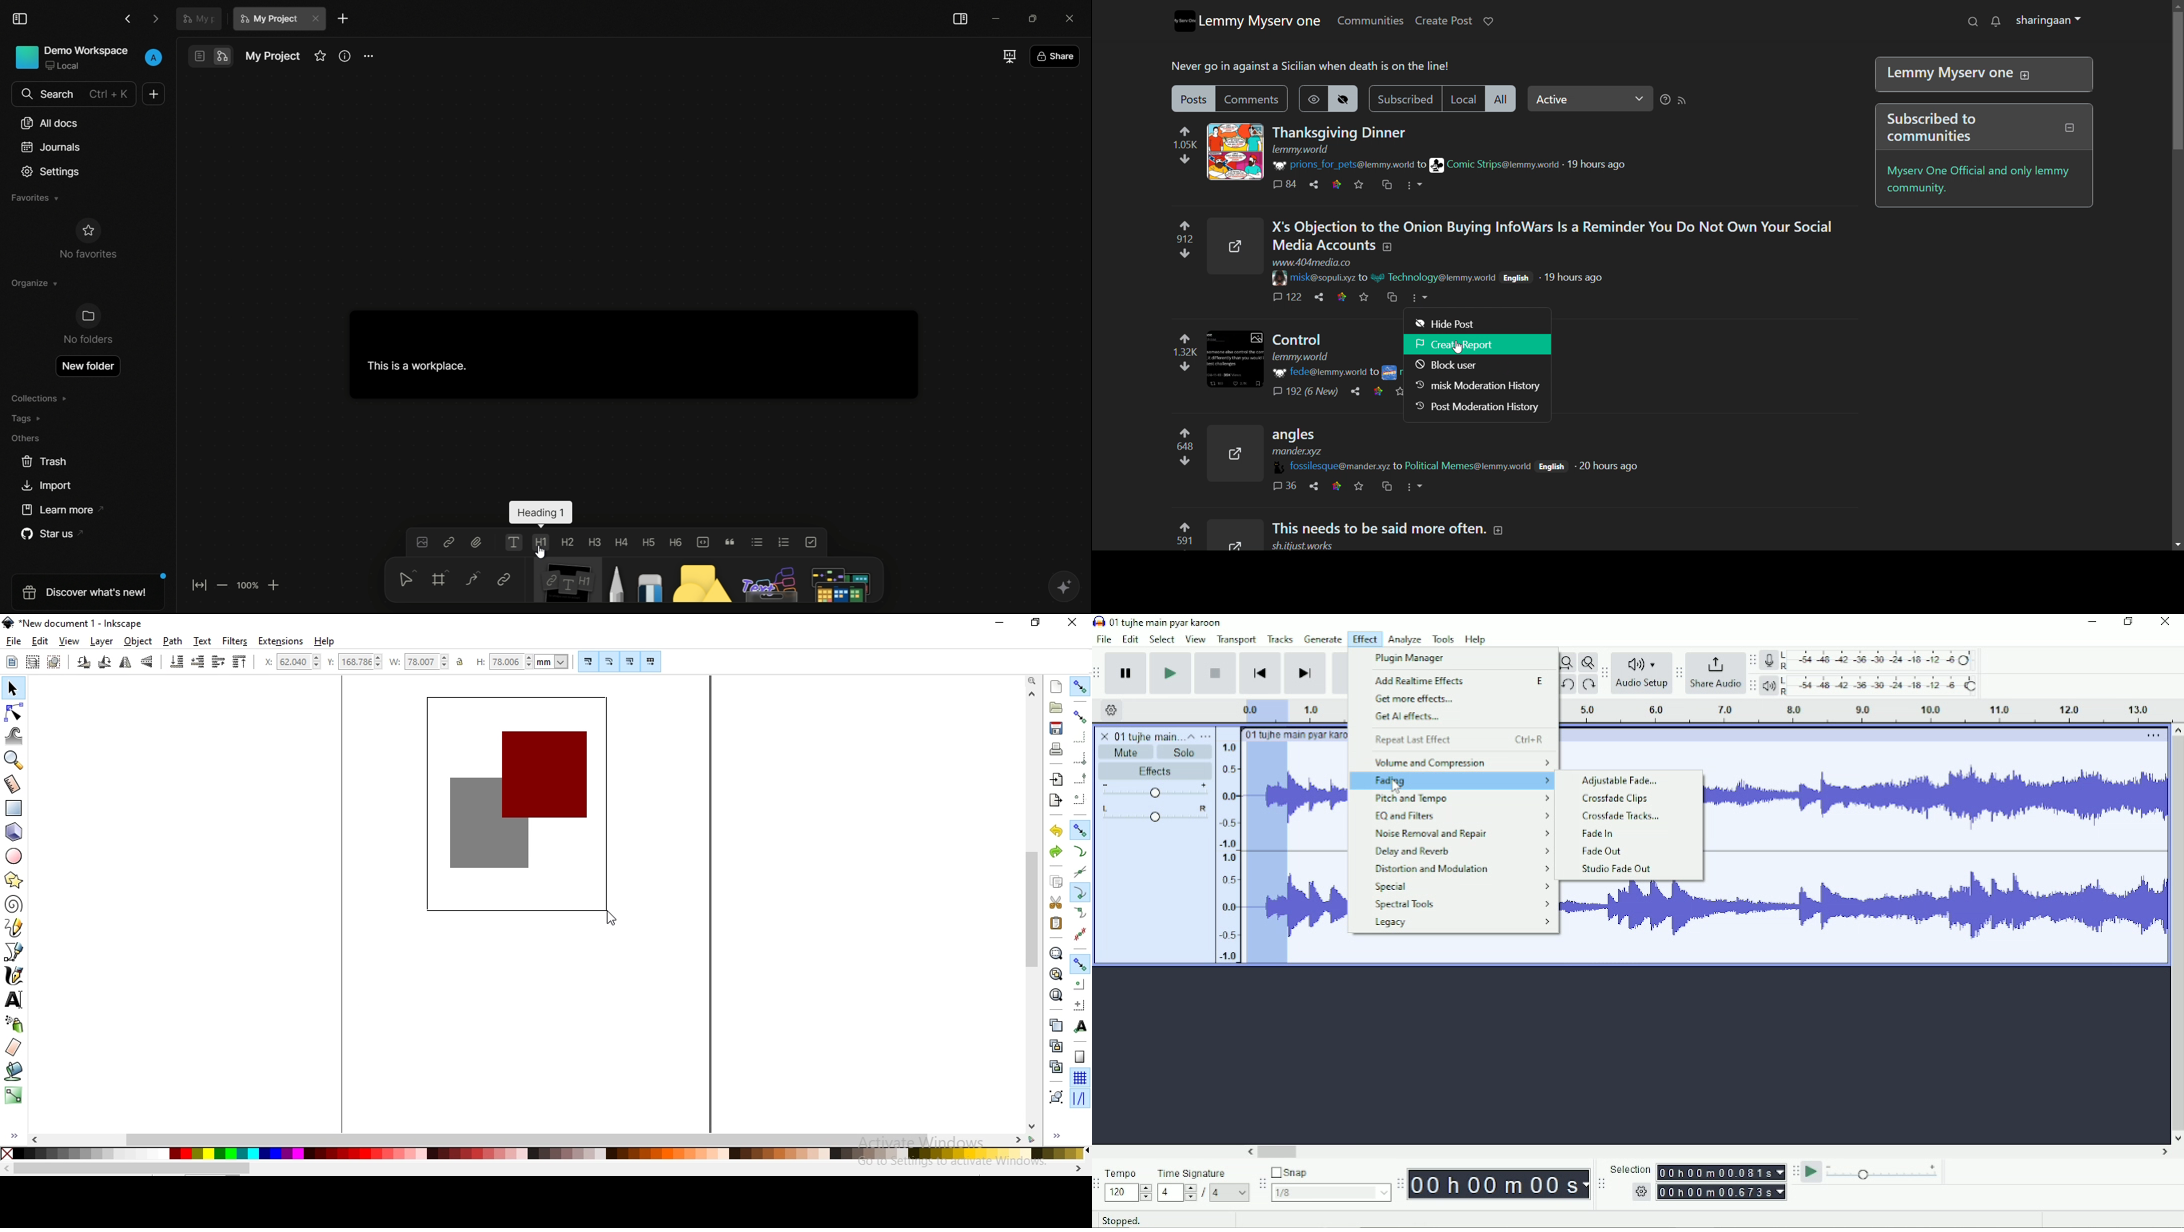  Describe the element at coordinates (766, 580) in the screenshot. I see `others` at that location.